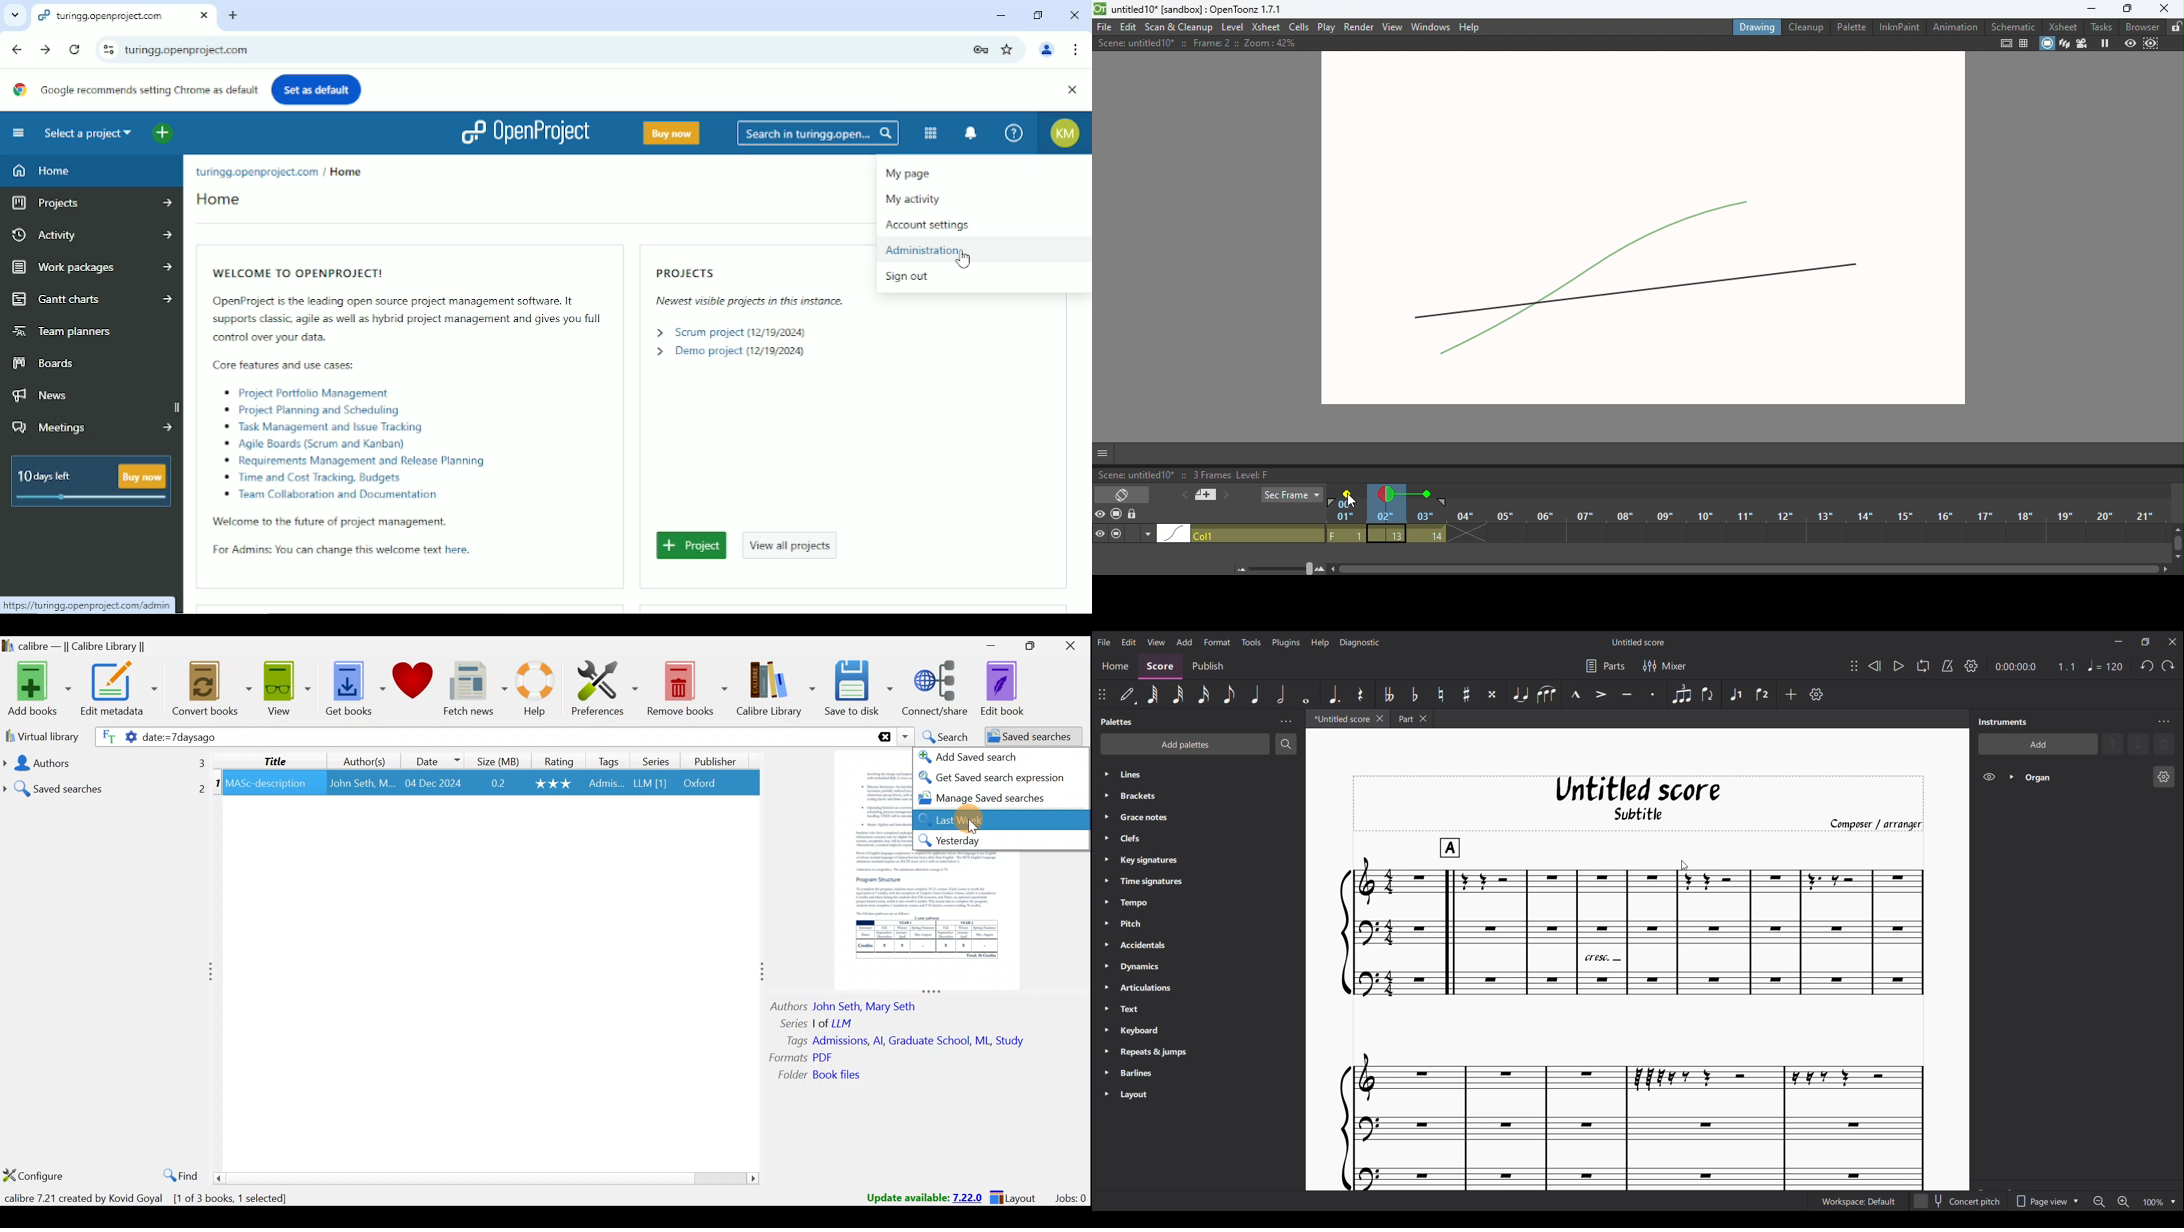 This screenshot has width=2184, height=1232. What do you see at coordinates (1000, 840) in the screenshot?
I see `Yesterday` at bounding box center [1000, 840].